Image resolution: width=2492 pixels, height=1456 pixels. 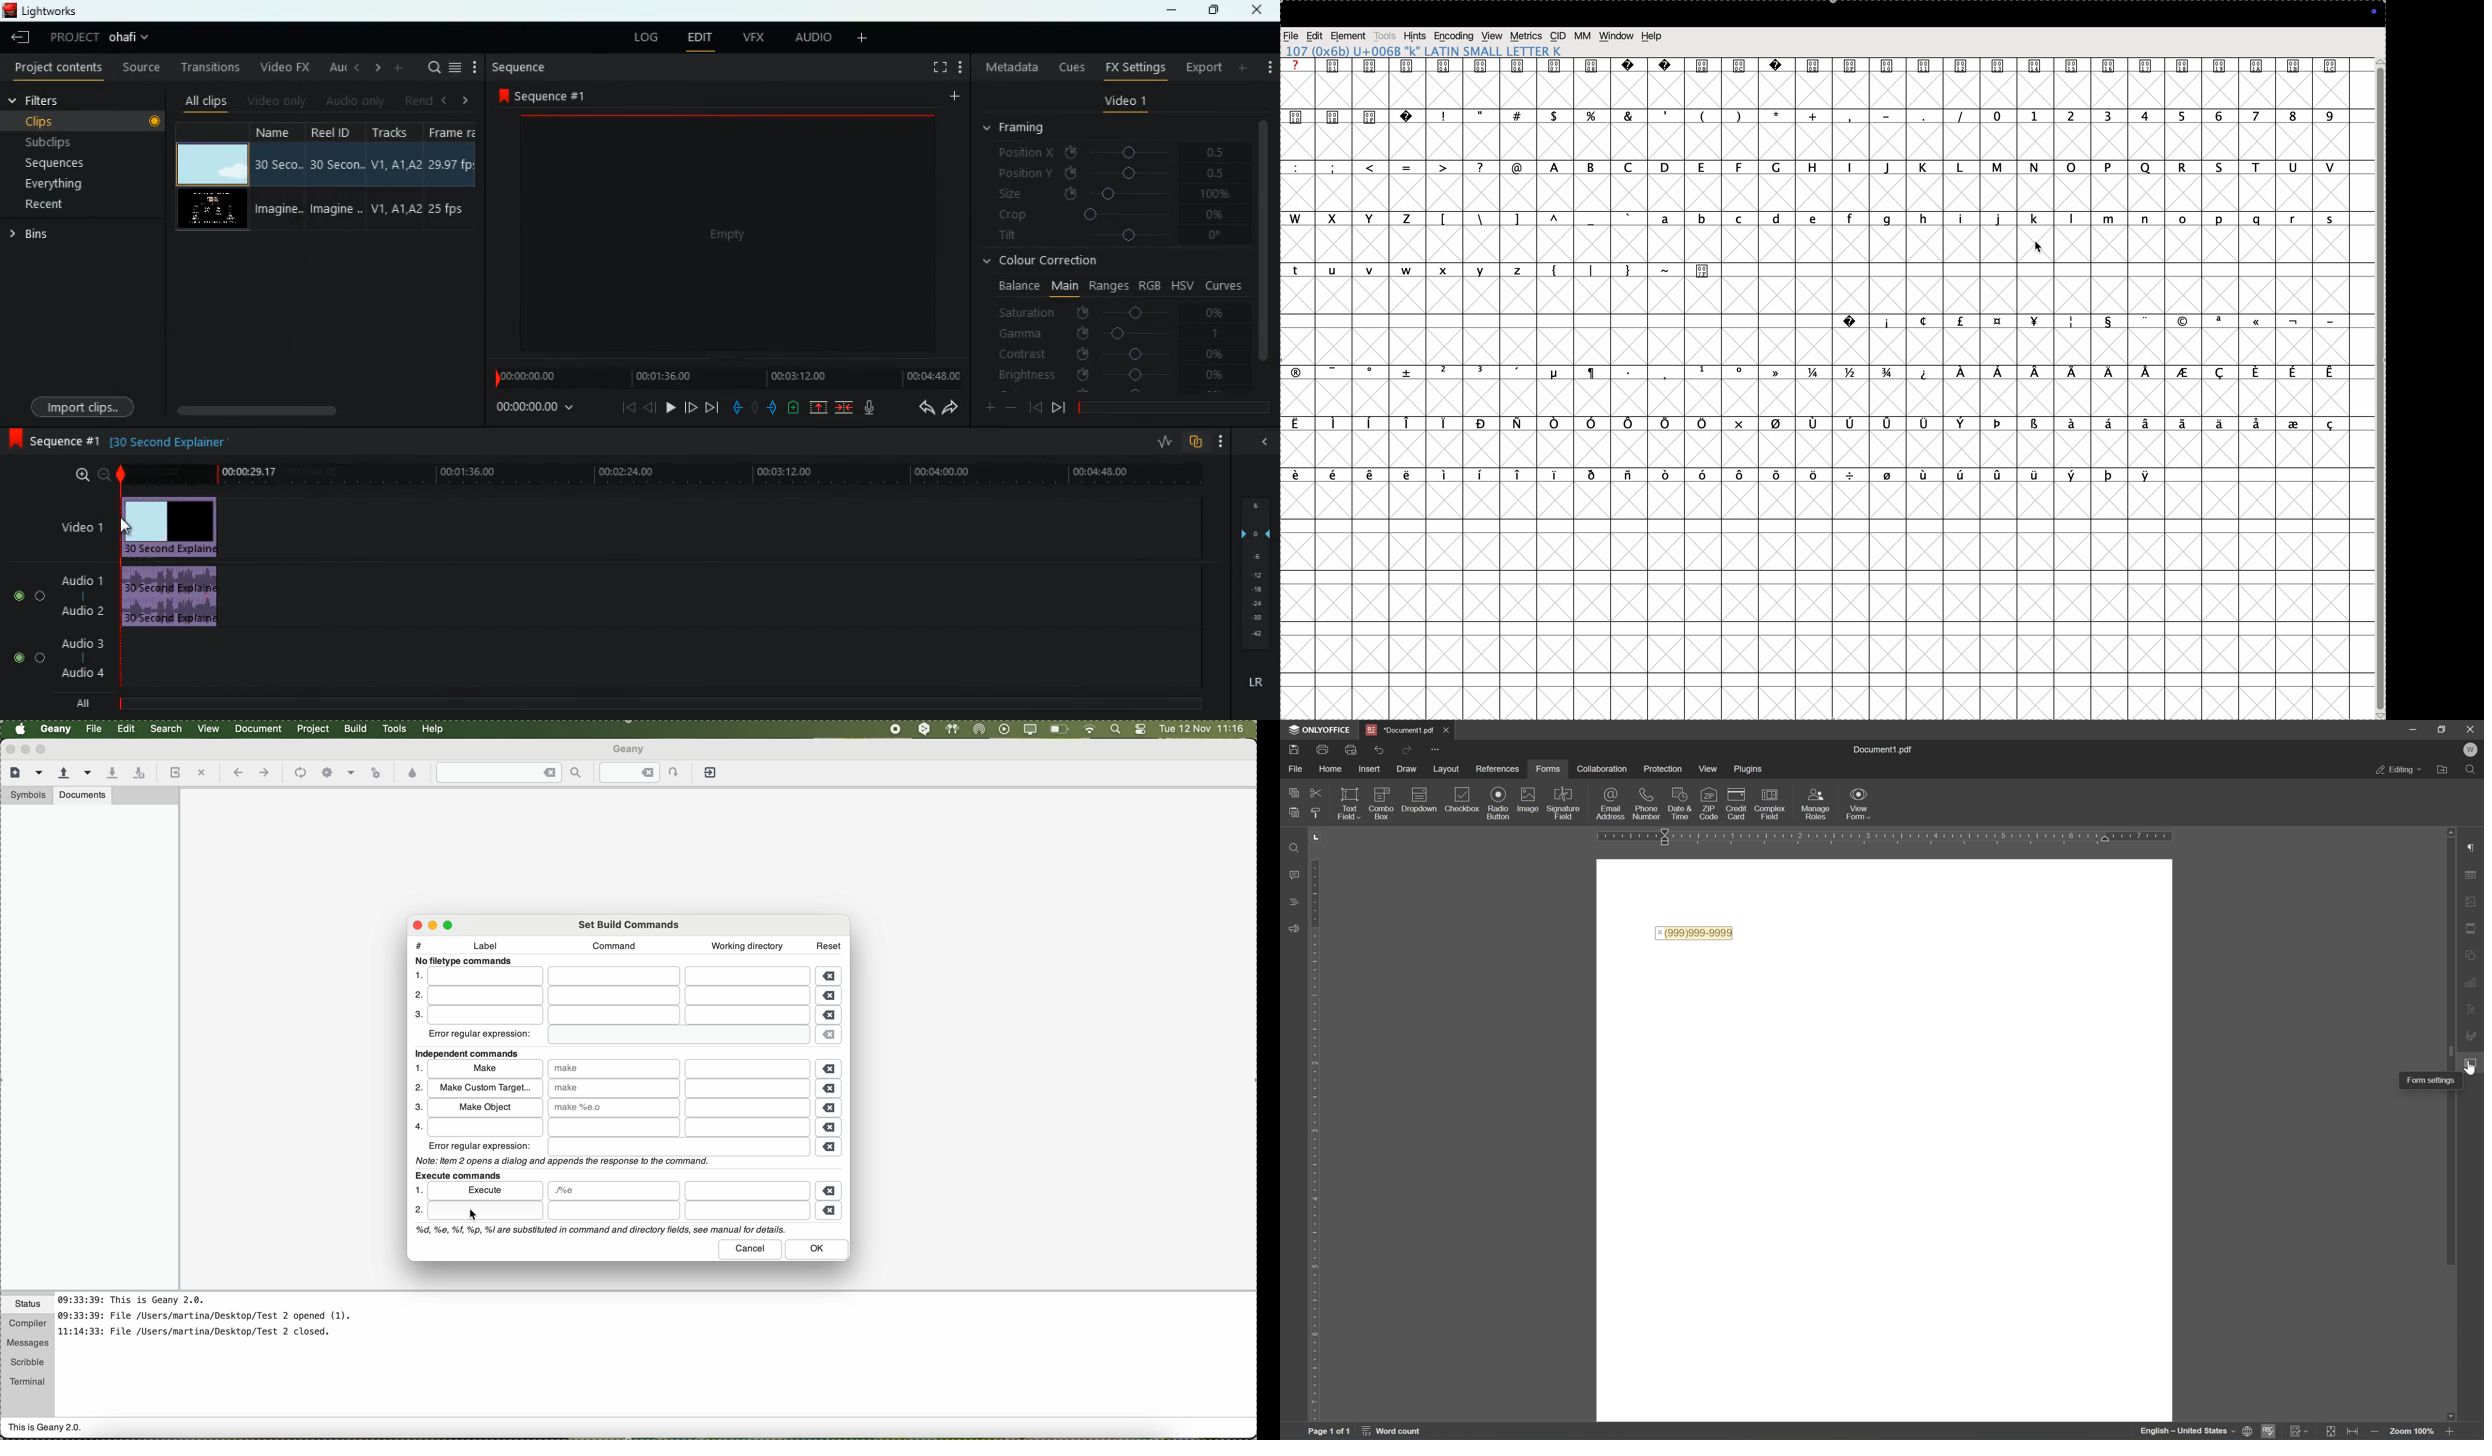 What do you see at coordinates (1735, 117) in the screenshot?
I see `)` at bounding box center [1735, 117].